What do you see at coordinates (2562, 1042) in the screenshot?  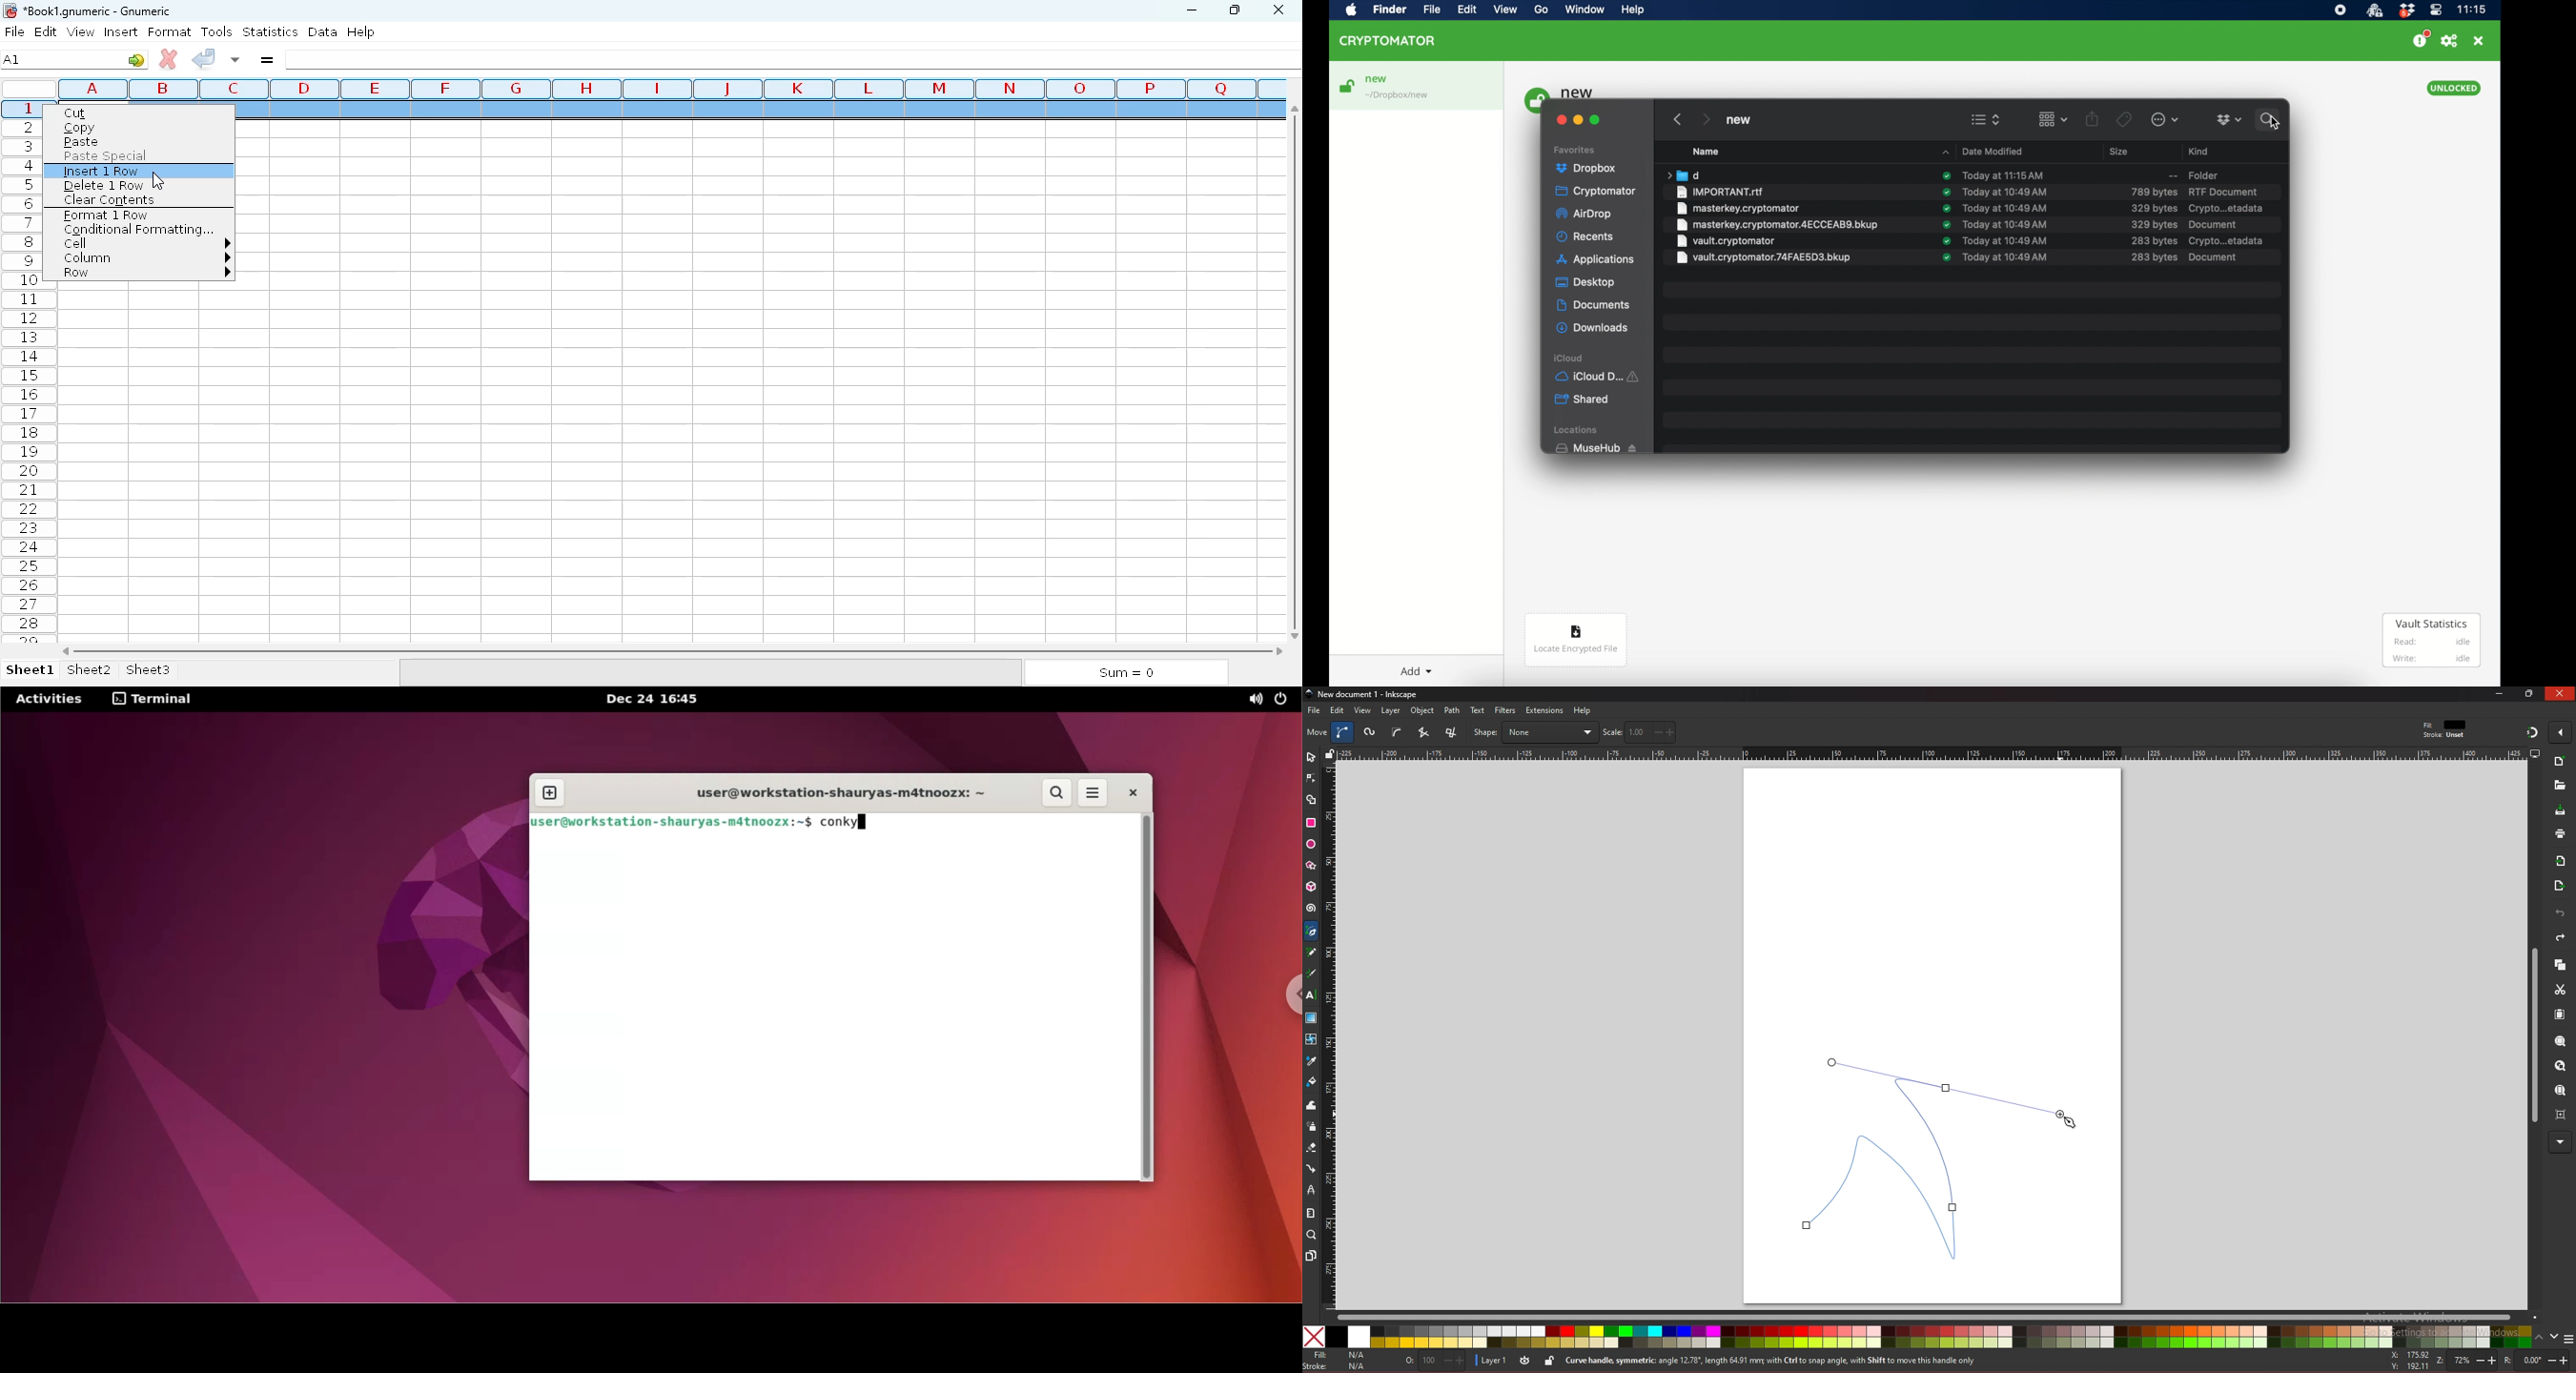 I see `zoom selection` at bounding box center [2562, 1042].